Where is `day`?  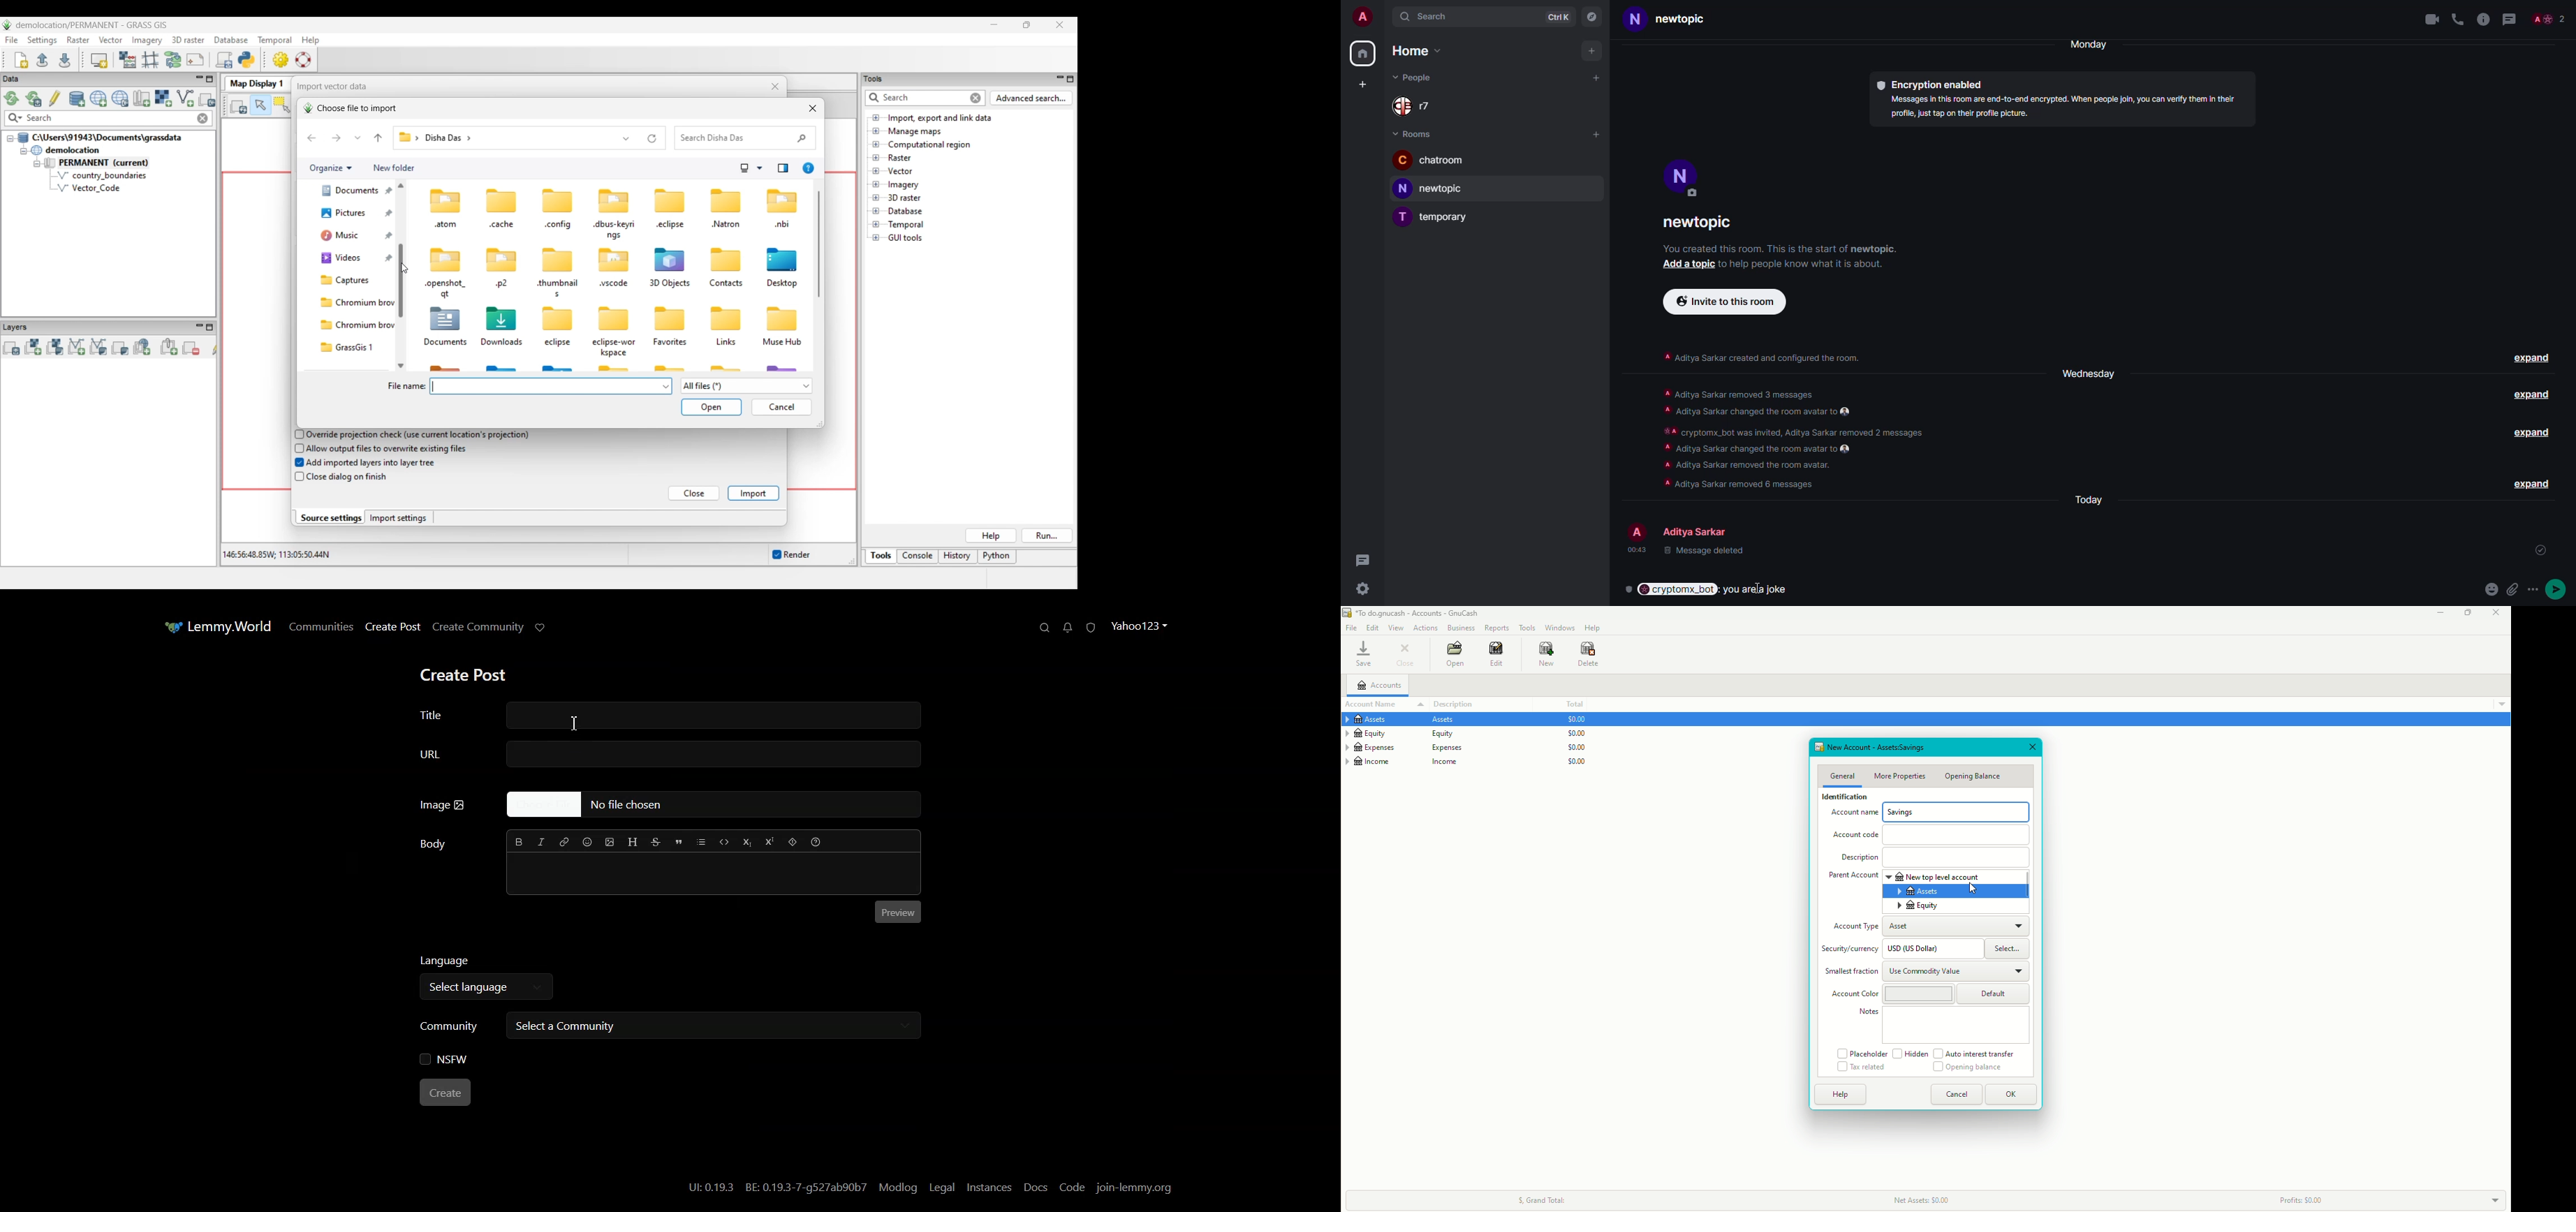 day is located at coordinates (2094, 44).